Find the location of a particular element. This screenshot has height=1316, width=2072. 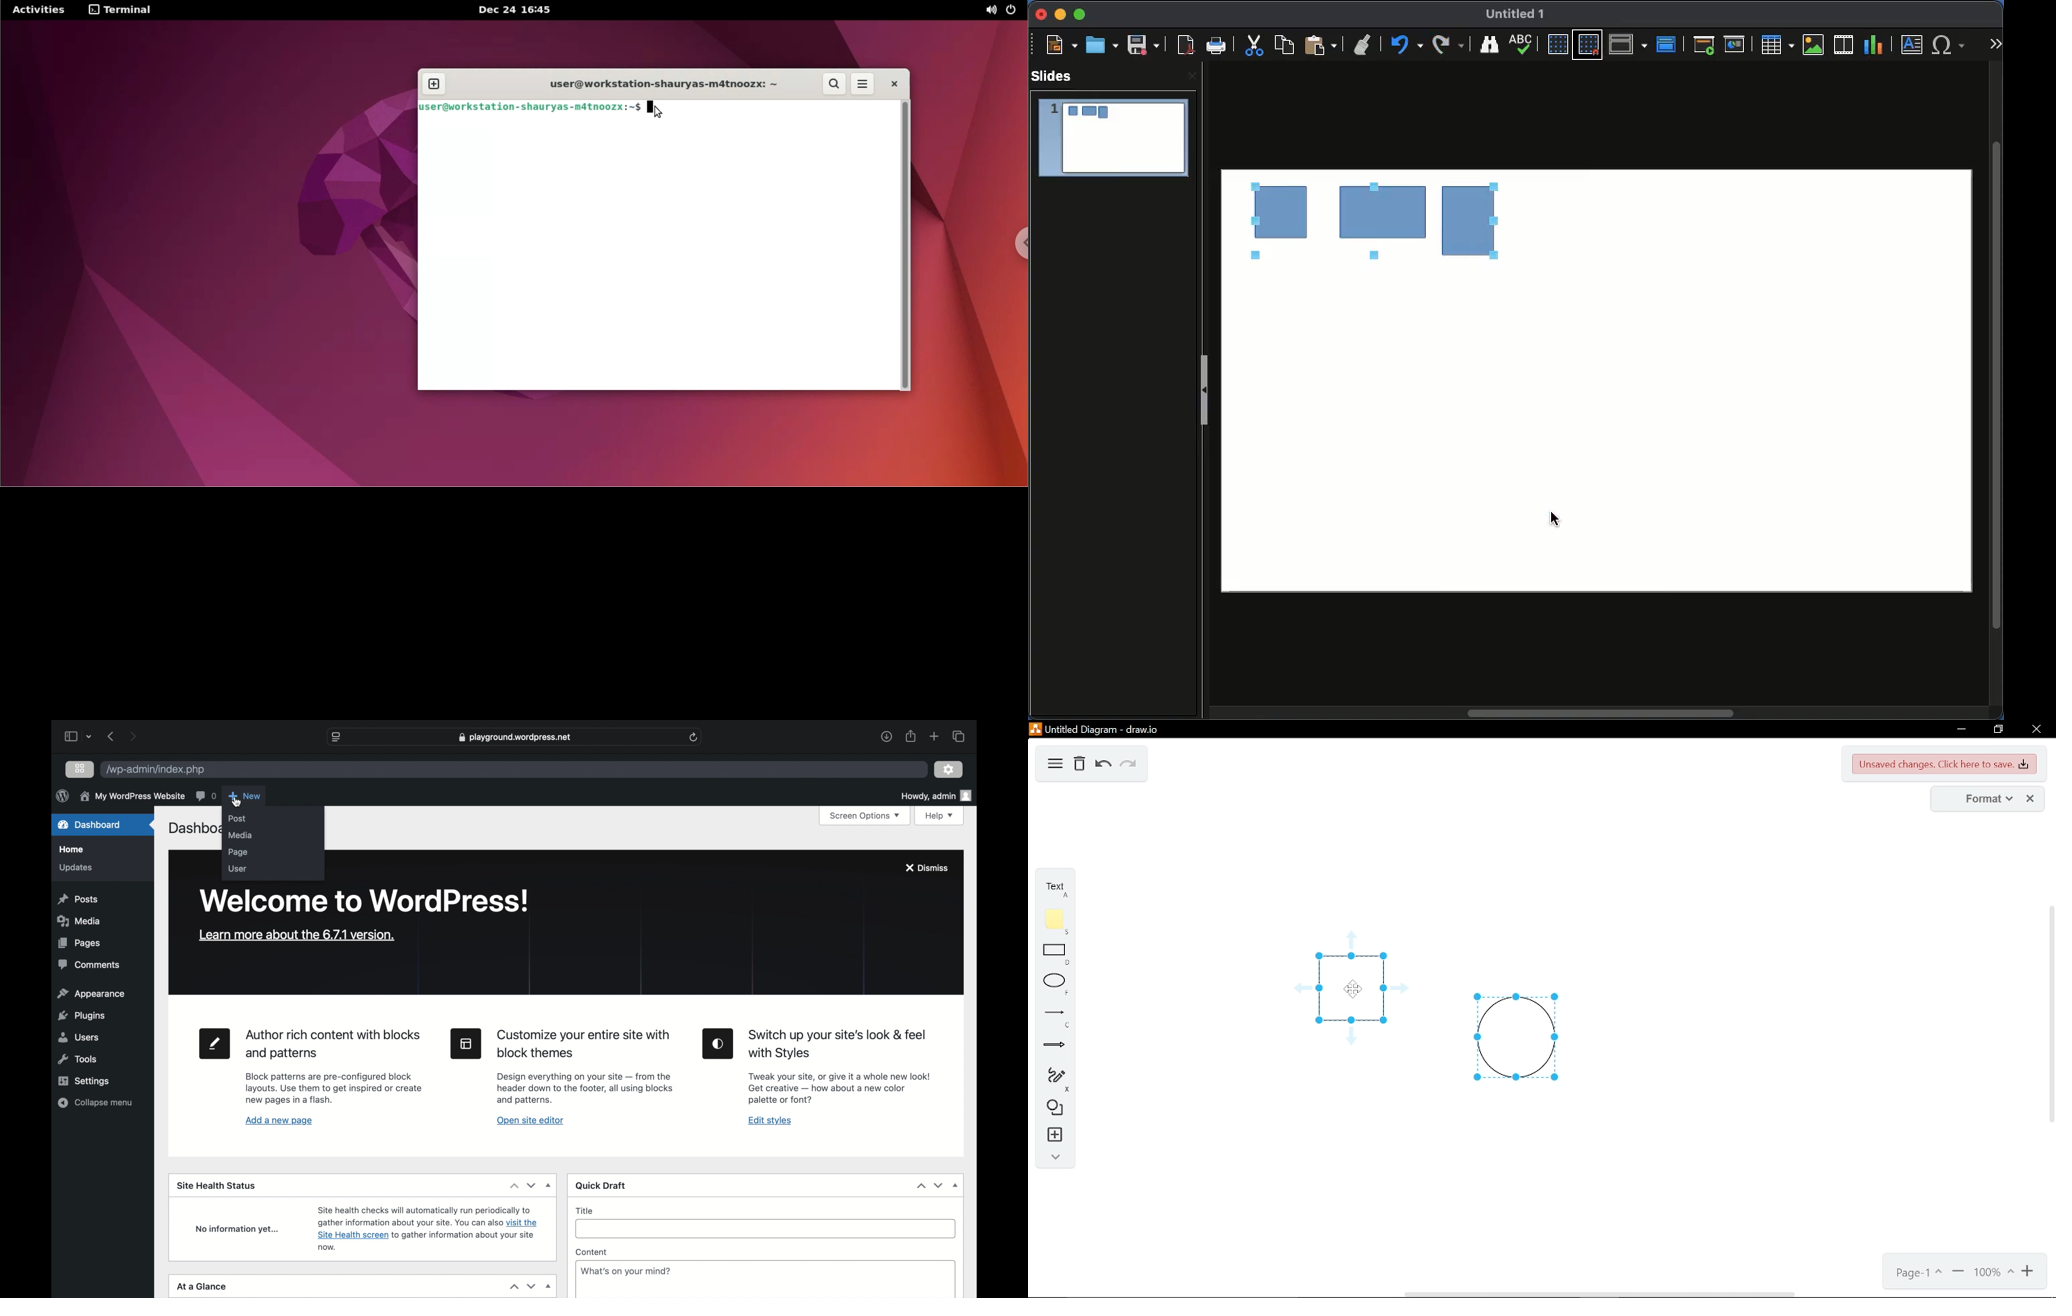

Start from current slide is located at coordinates (1736, 43).